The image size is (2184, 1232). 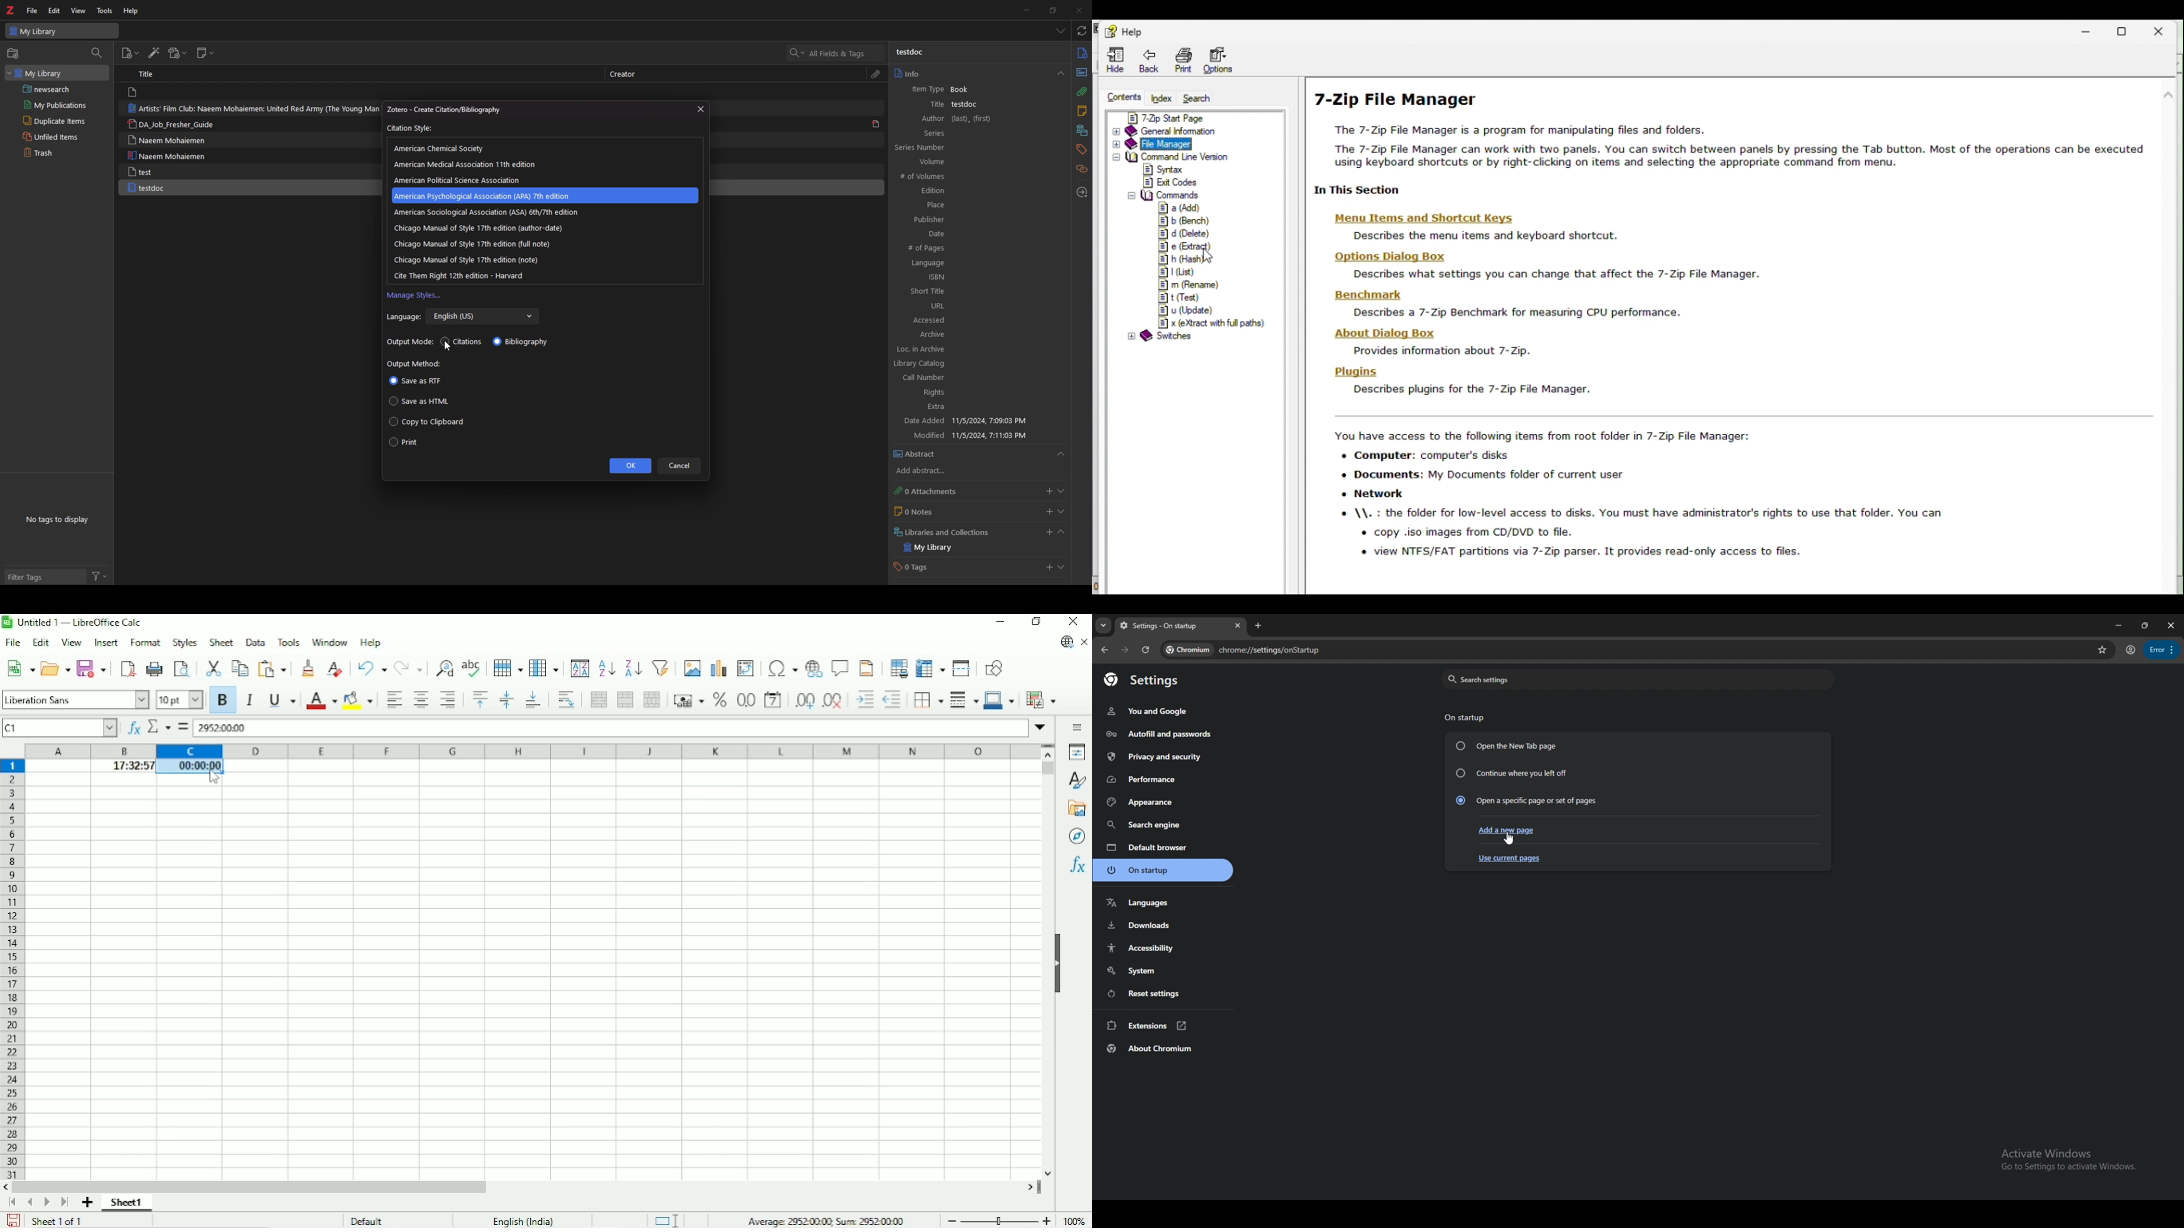 What do you see at coordinates (1439, 343) in the screenshot?
I see `about dialog box` at bounding box center [1439, 343].